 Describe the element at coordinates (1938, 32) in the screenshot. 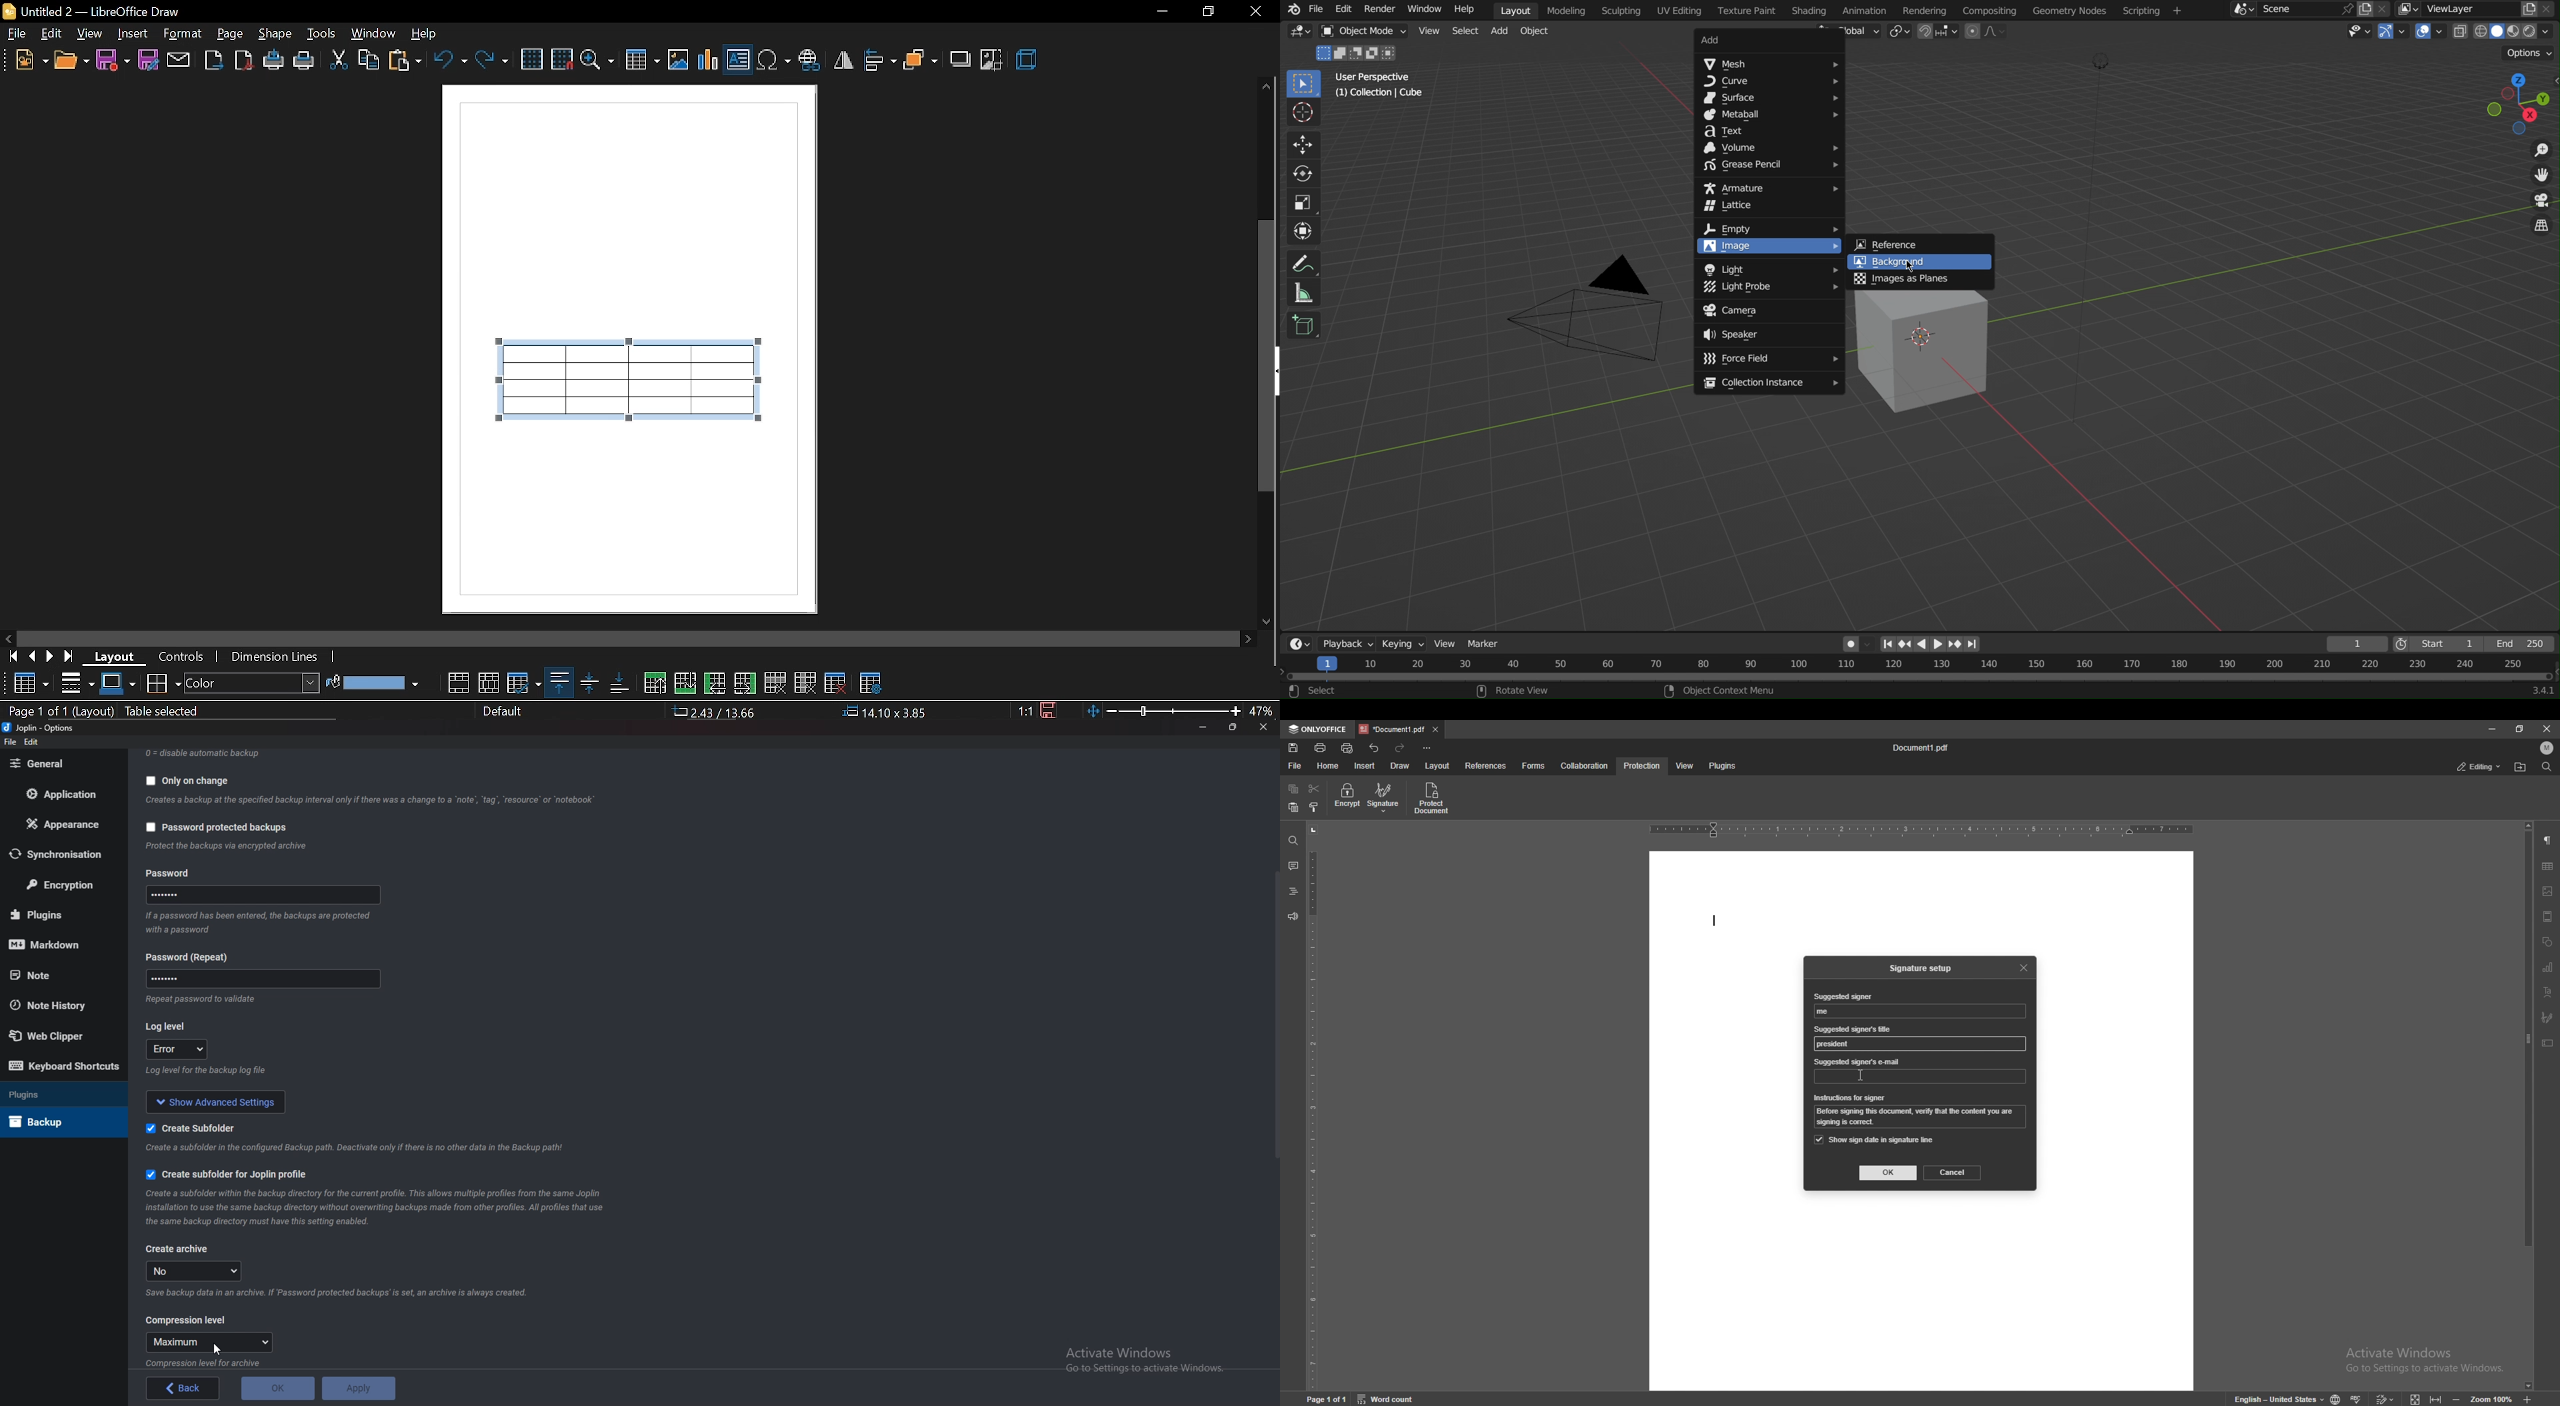

I see `Snapping` at that location.